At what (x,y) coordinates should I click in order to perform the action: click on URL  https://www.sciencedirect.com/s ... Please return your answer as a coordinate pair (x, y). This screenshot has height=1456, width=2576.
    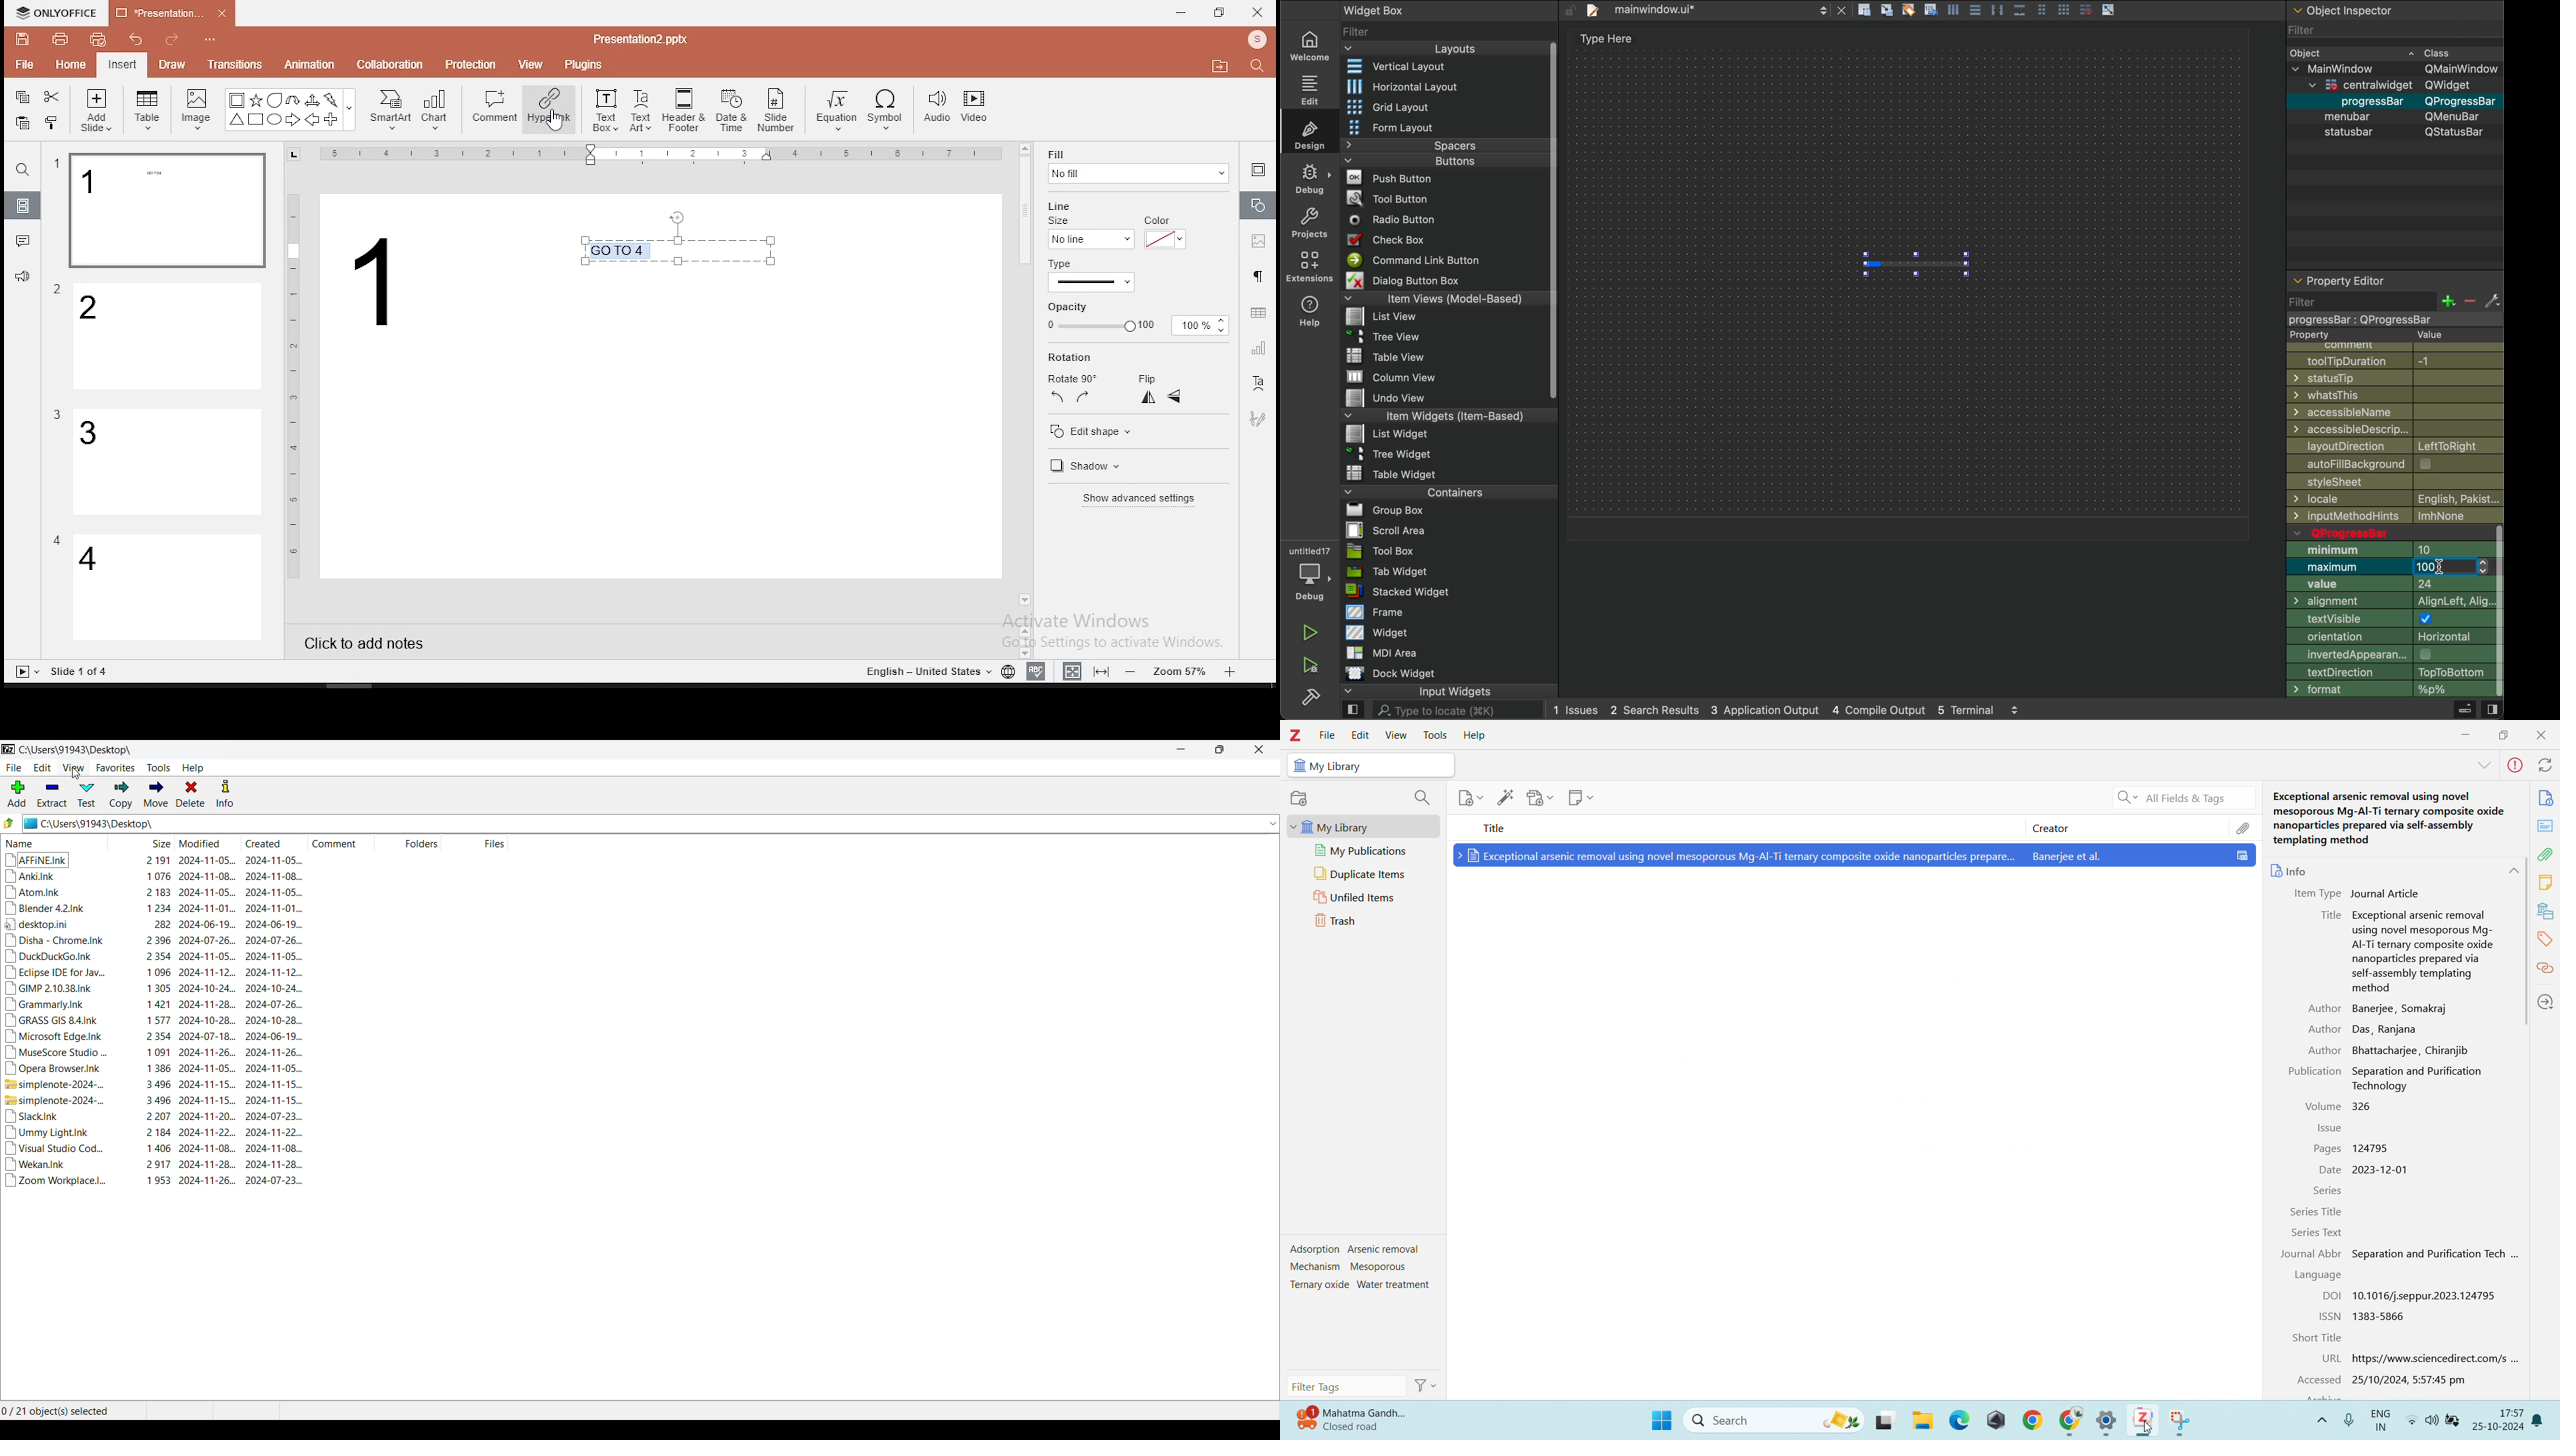
    Looking at the image, I should click on (2417, 1360).